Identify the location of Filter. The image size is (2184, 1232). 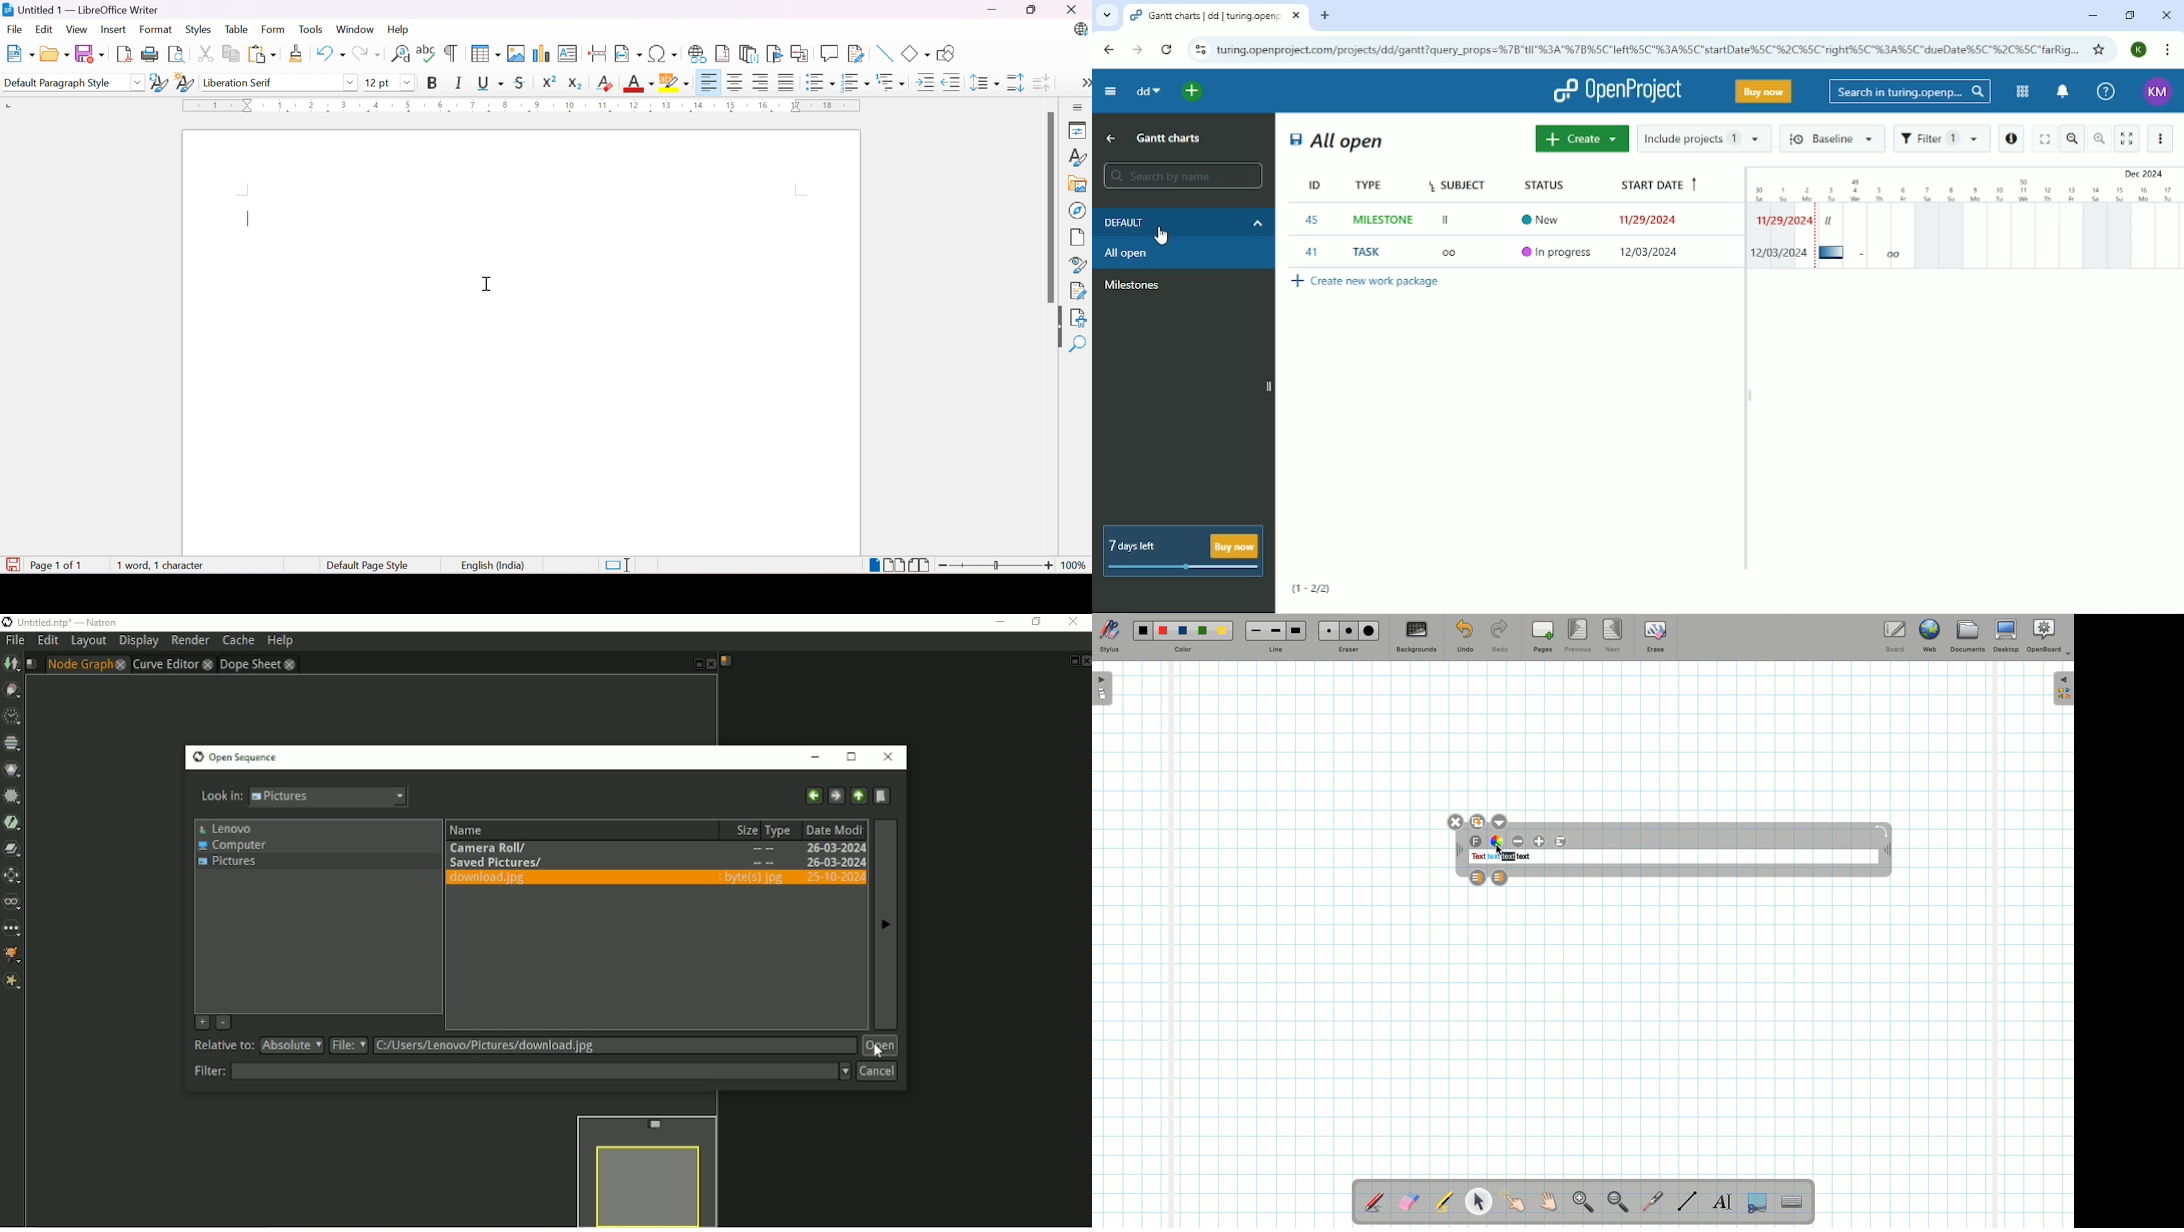
(1942, 139).